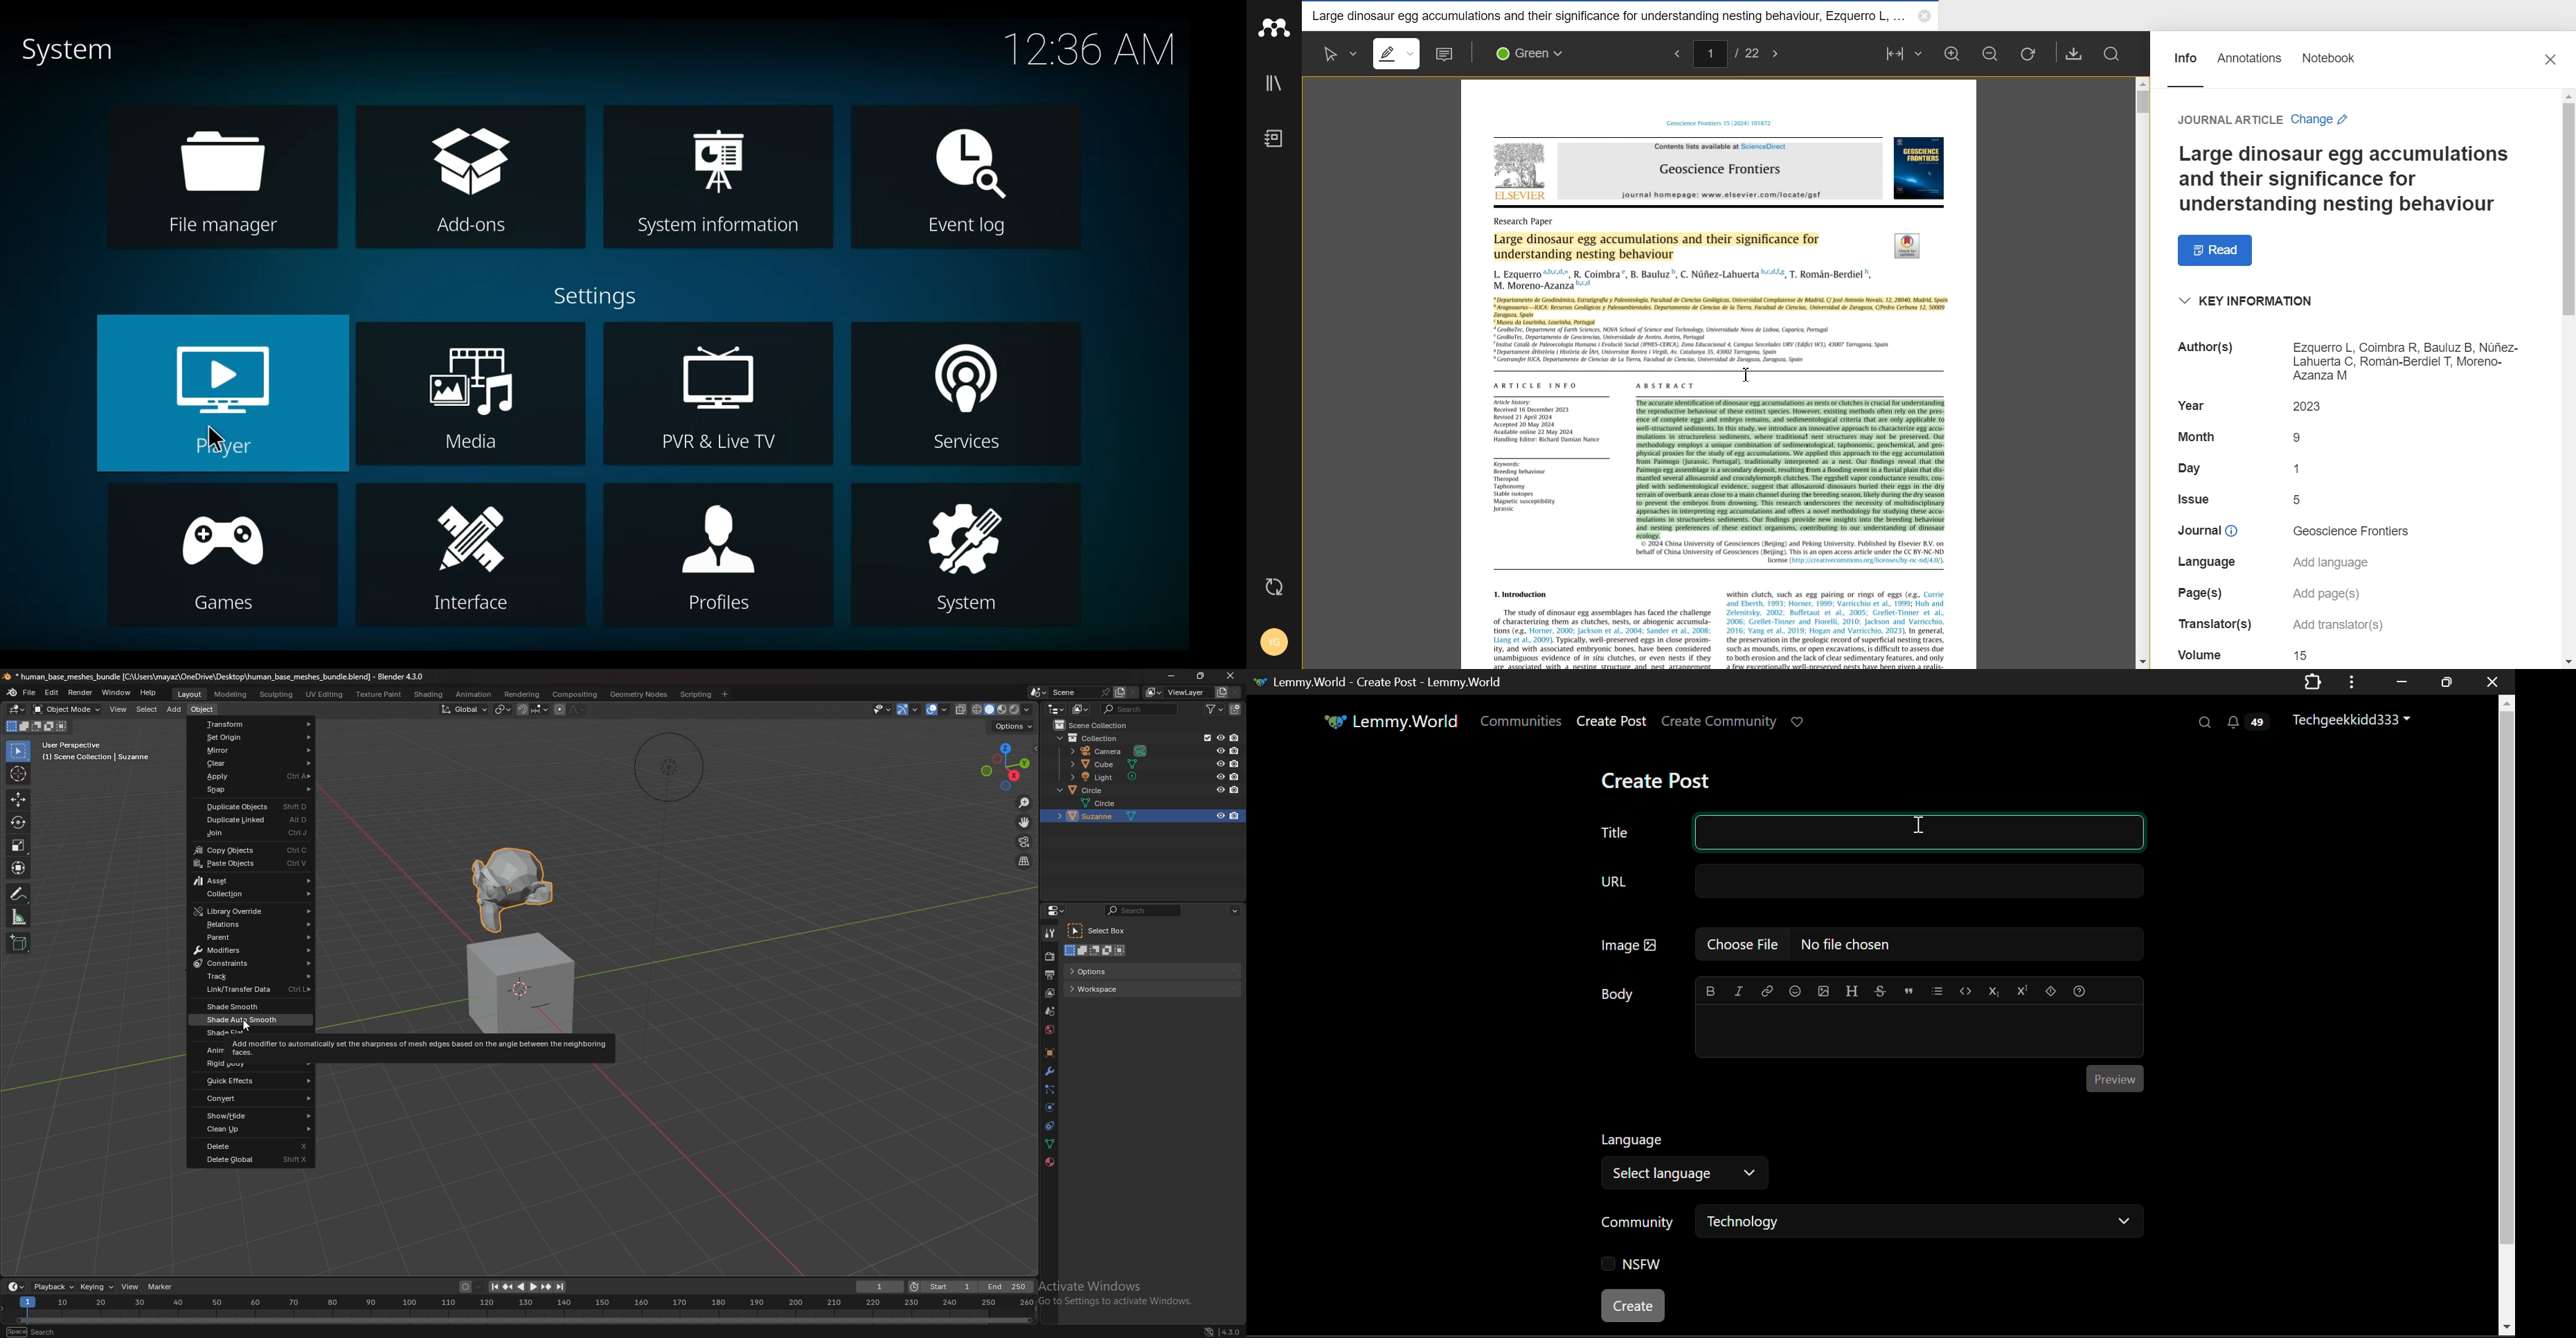 The width and height of the screenshot is (2576, 1344). What do you see at coordinates (716, 393) in the screenshot?
I see `PVR & LIVE TV` at bounding box center [716, 393].